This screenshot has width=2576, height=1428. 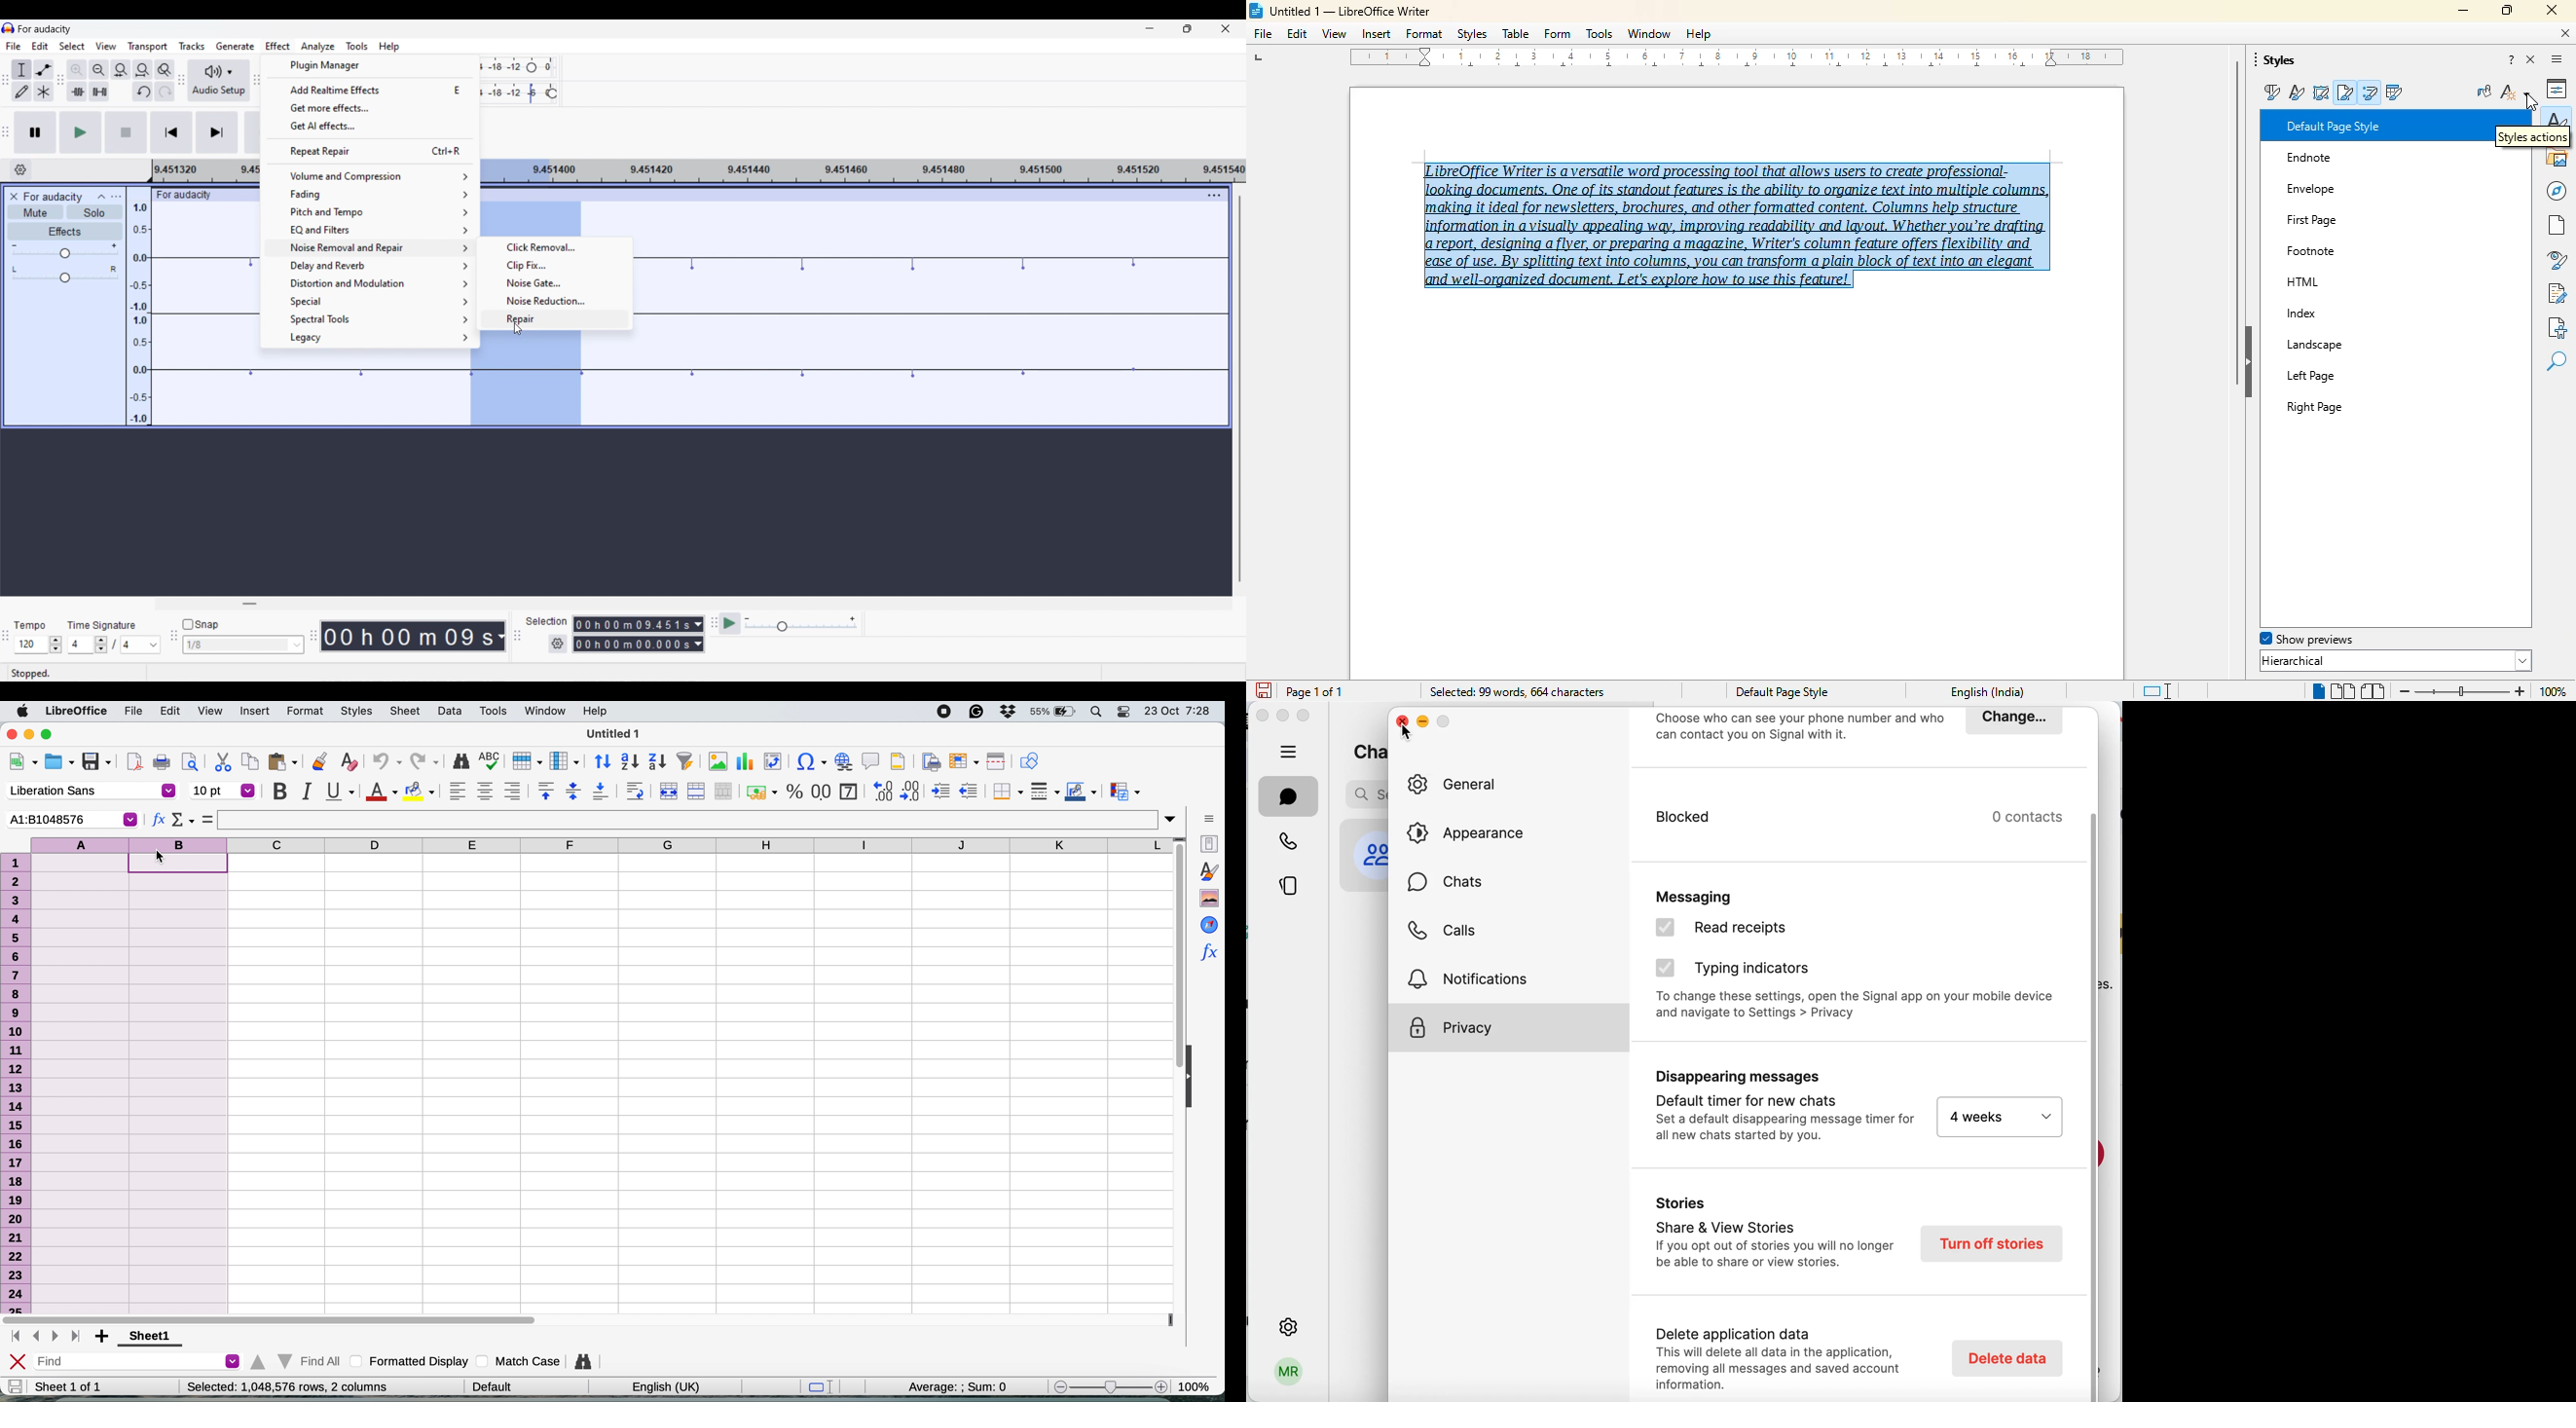 What do you see at coordinates (2338, 374) in the screenshot?
I see `Left Page` at bounding box center [2338, 374].